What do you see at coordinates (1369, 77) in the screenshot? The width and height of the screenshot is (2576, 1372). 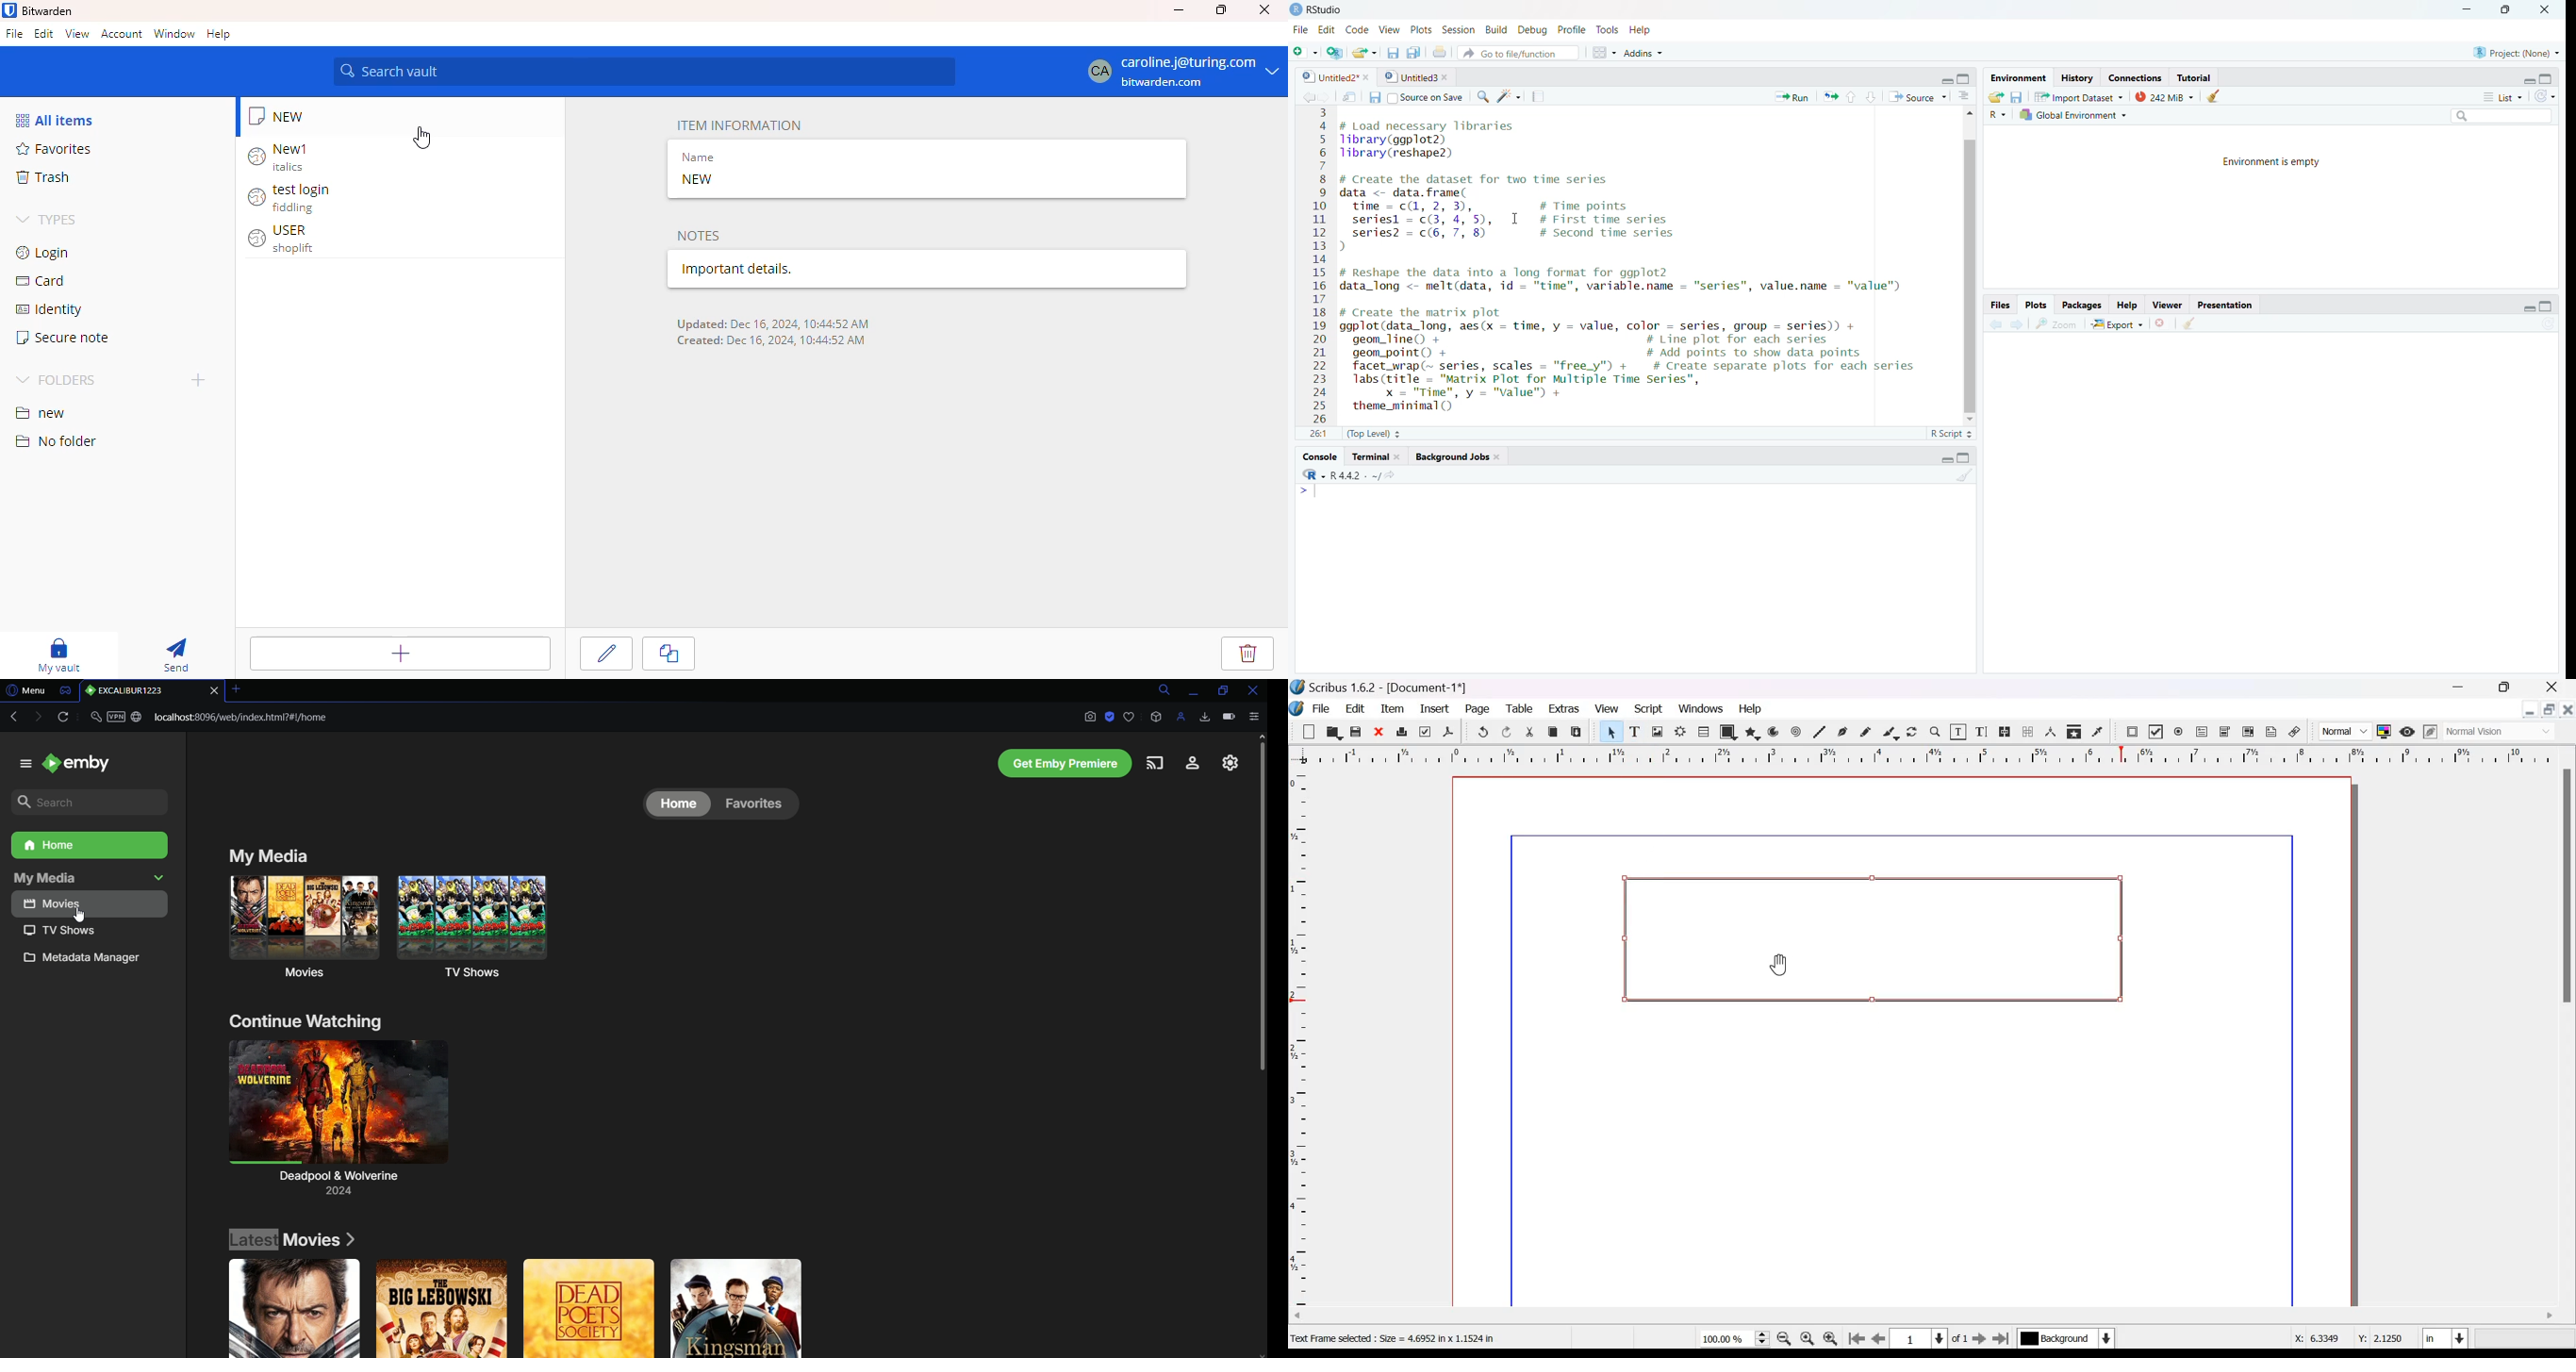 I see `close` at bounding box center [1369, 77].